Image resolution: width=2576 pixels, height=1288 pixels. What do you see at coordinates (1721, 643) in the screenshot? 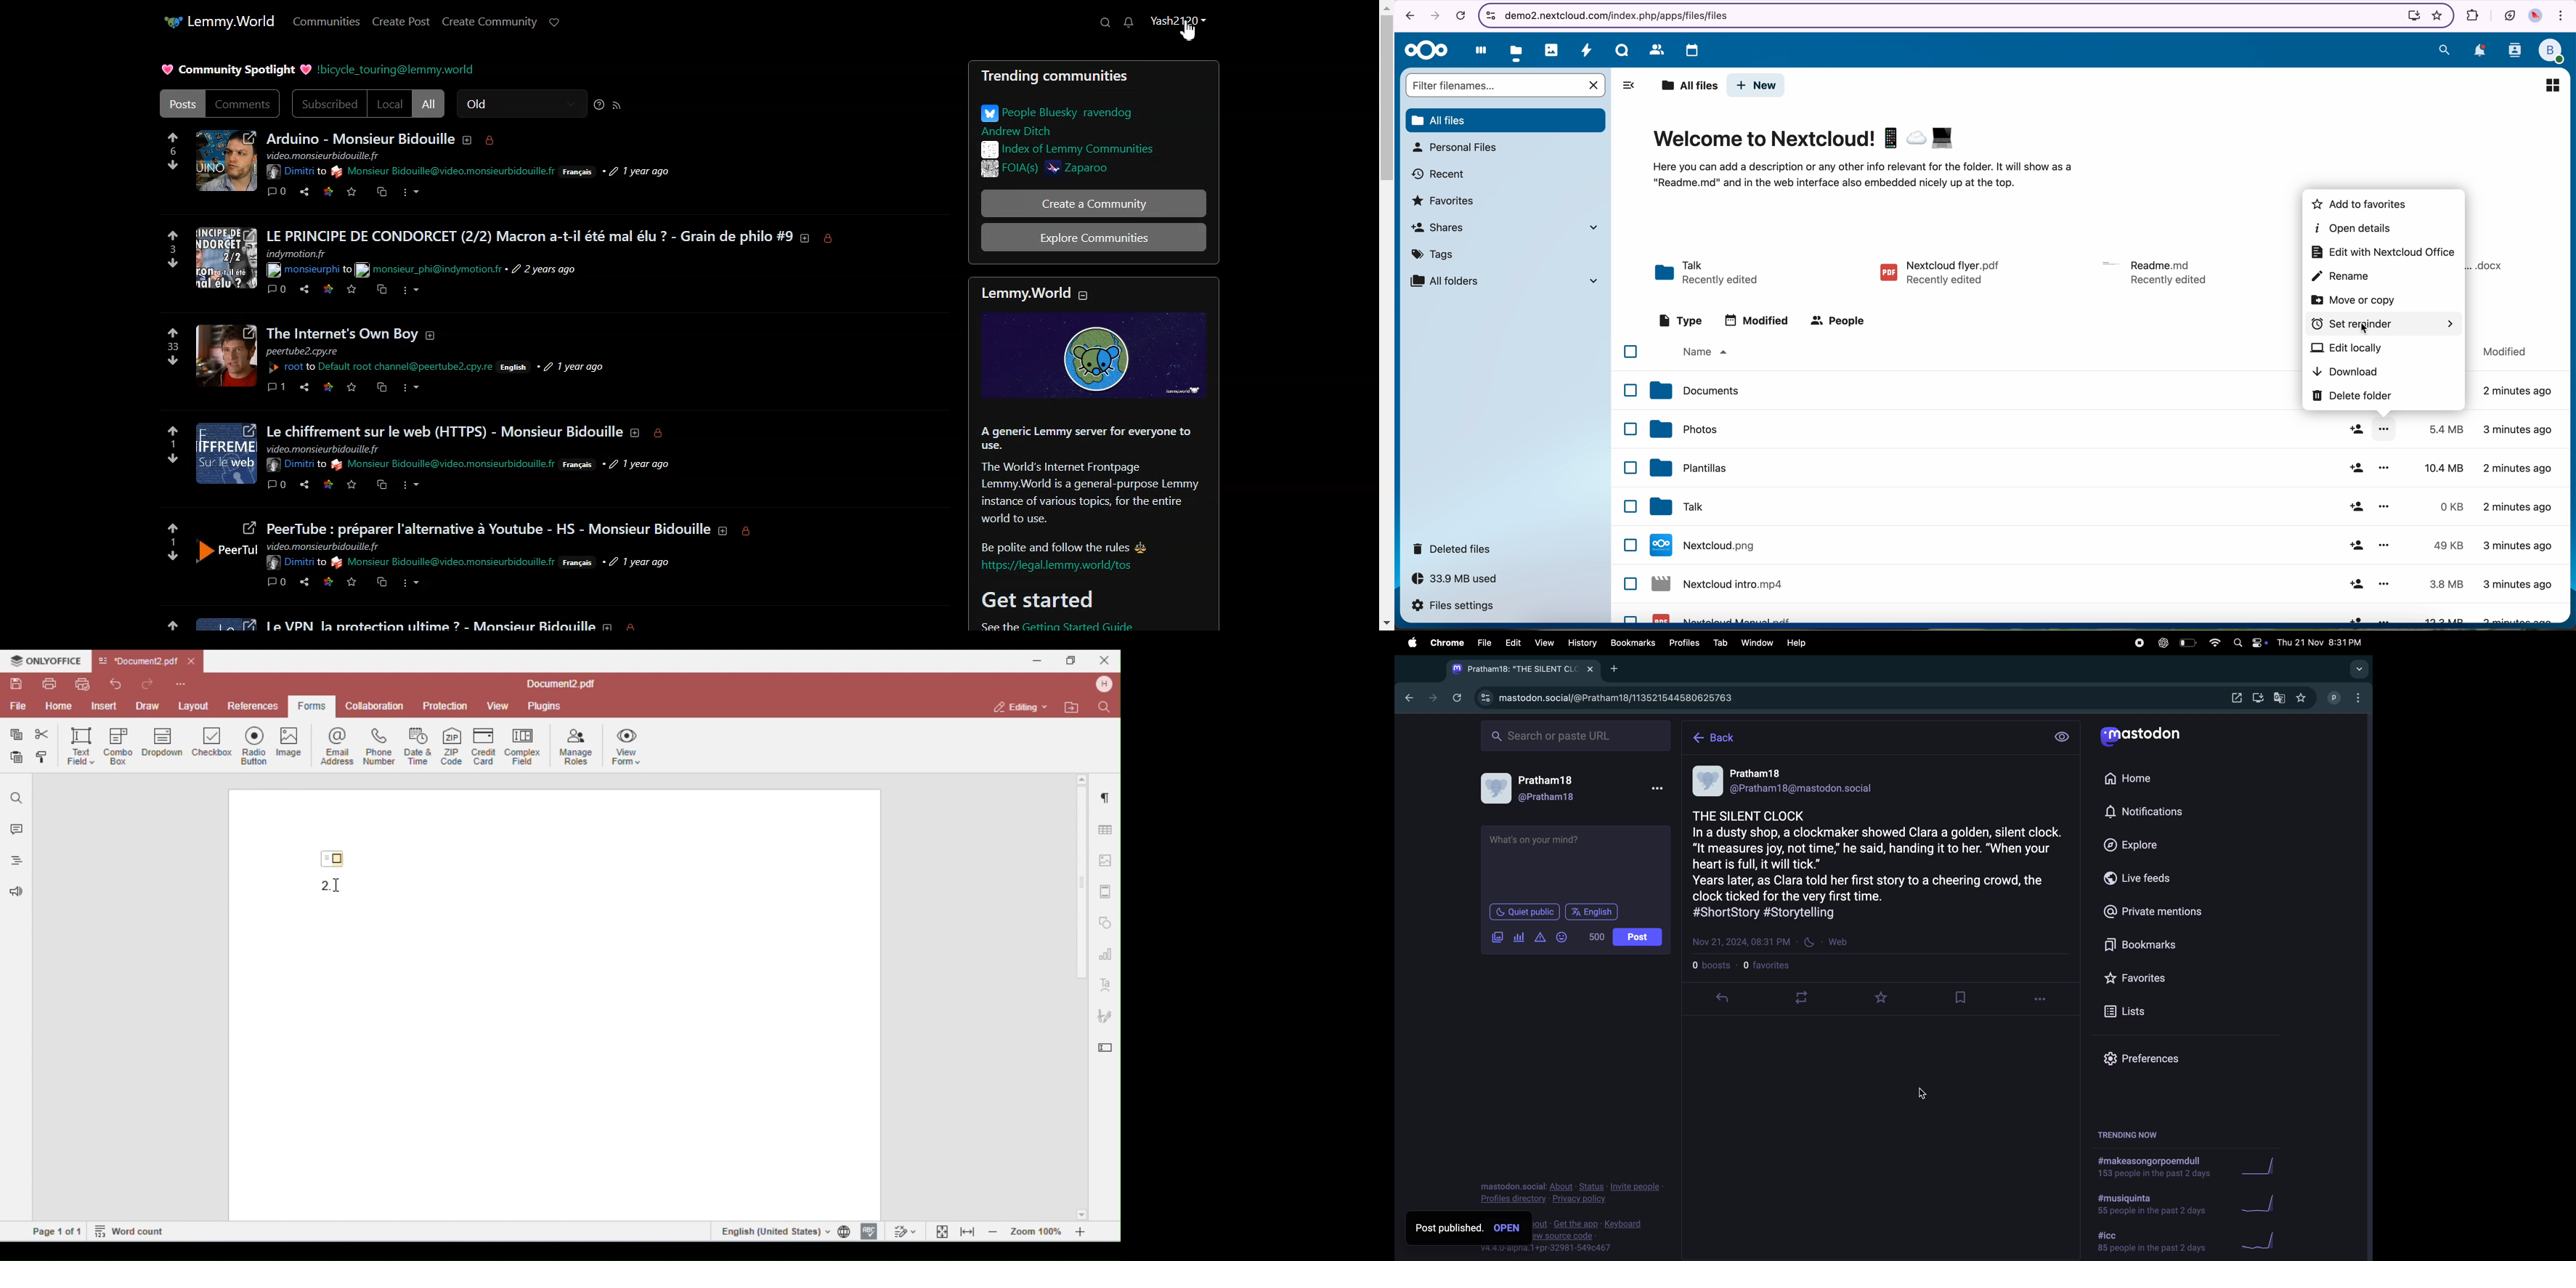
I see `tab` at bounding box center [1721, 643].